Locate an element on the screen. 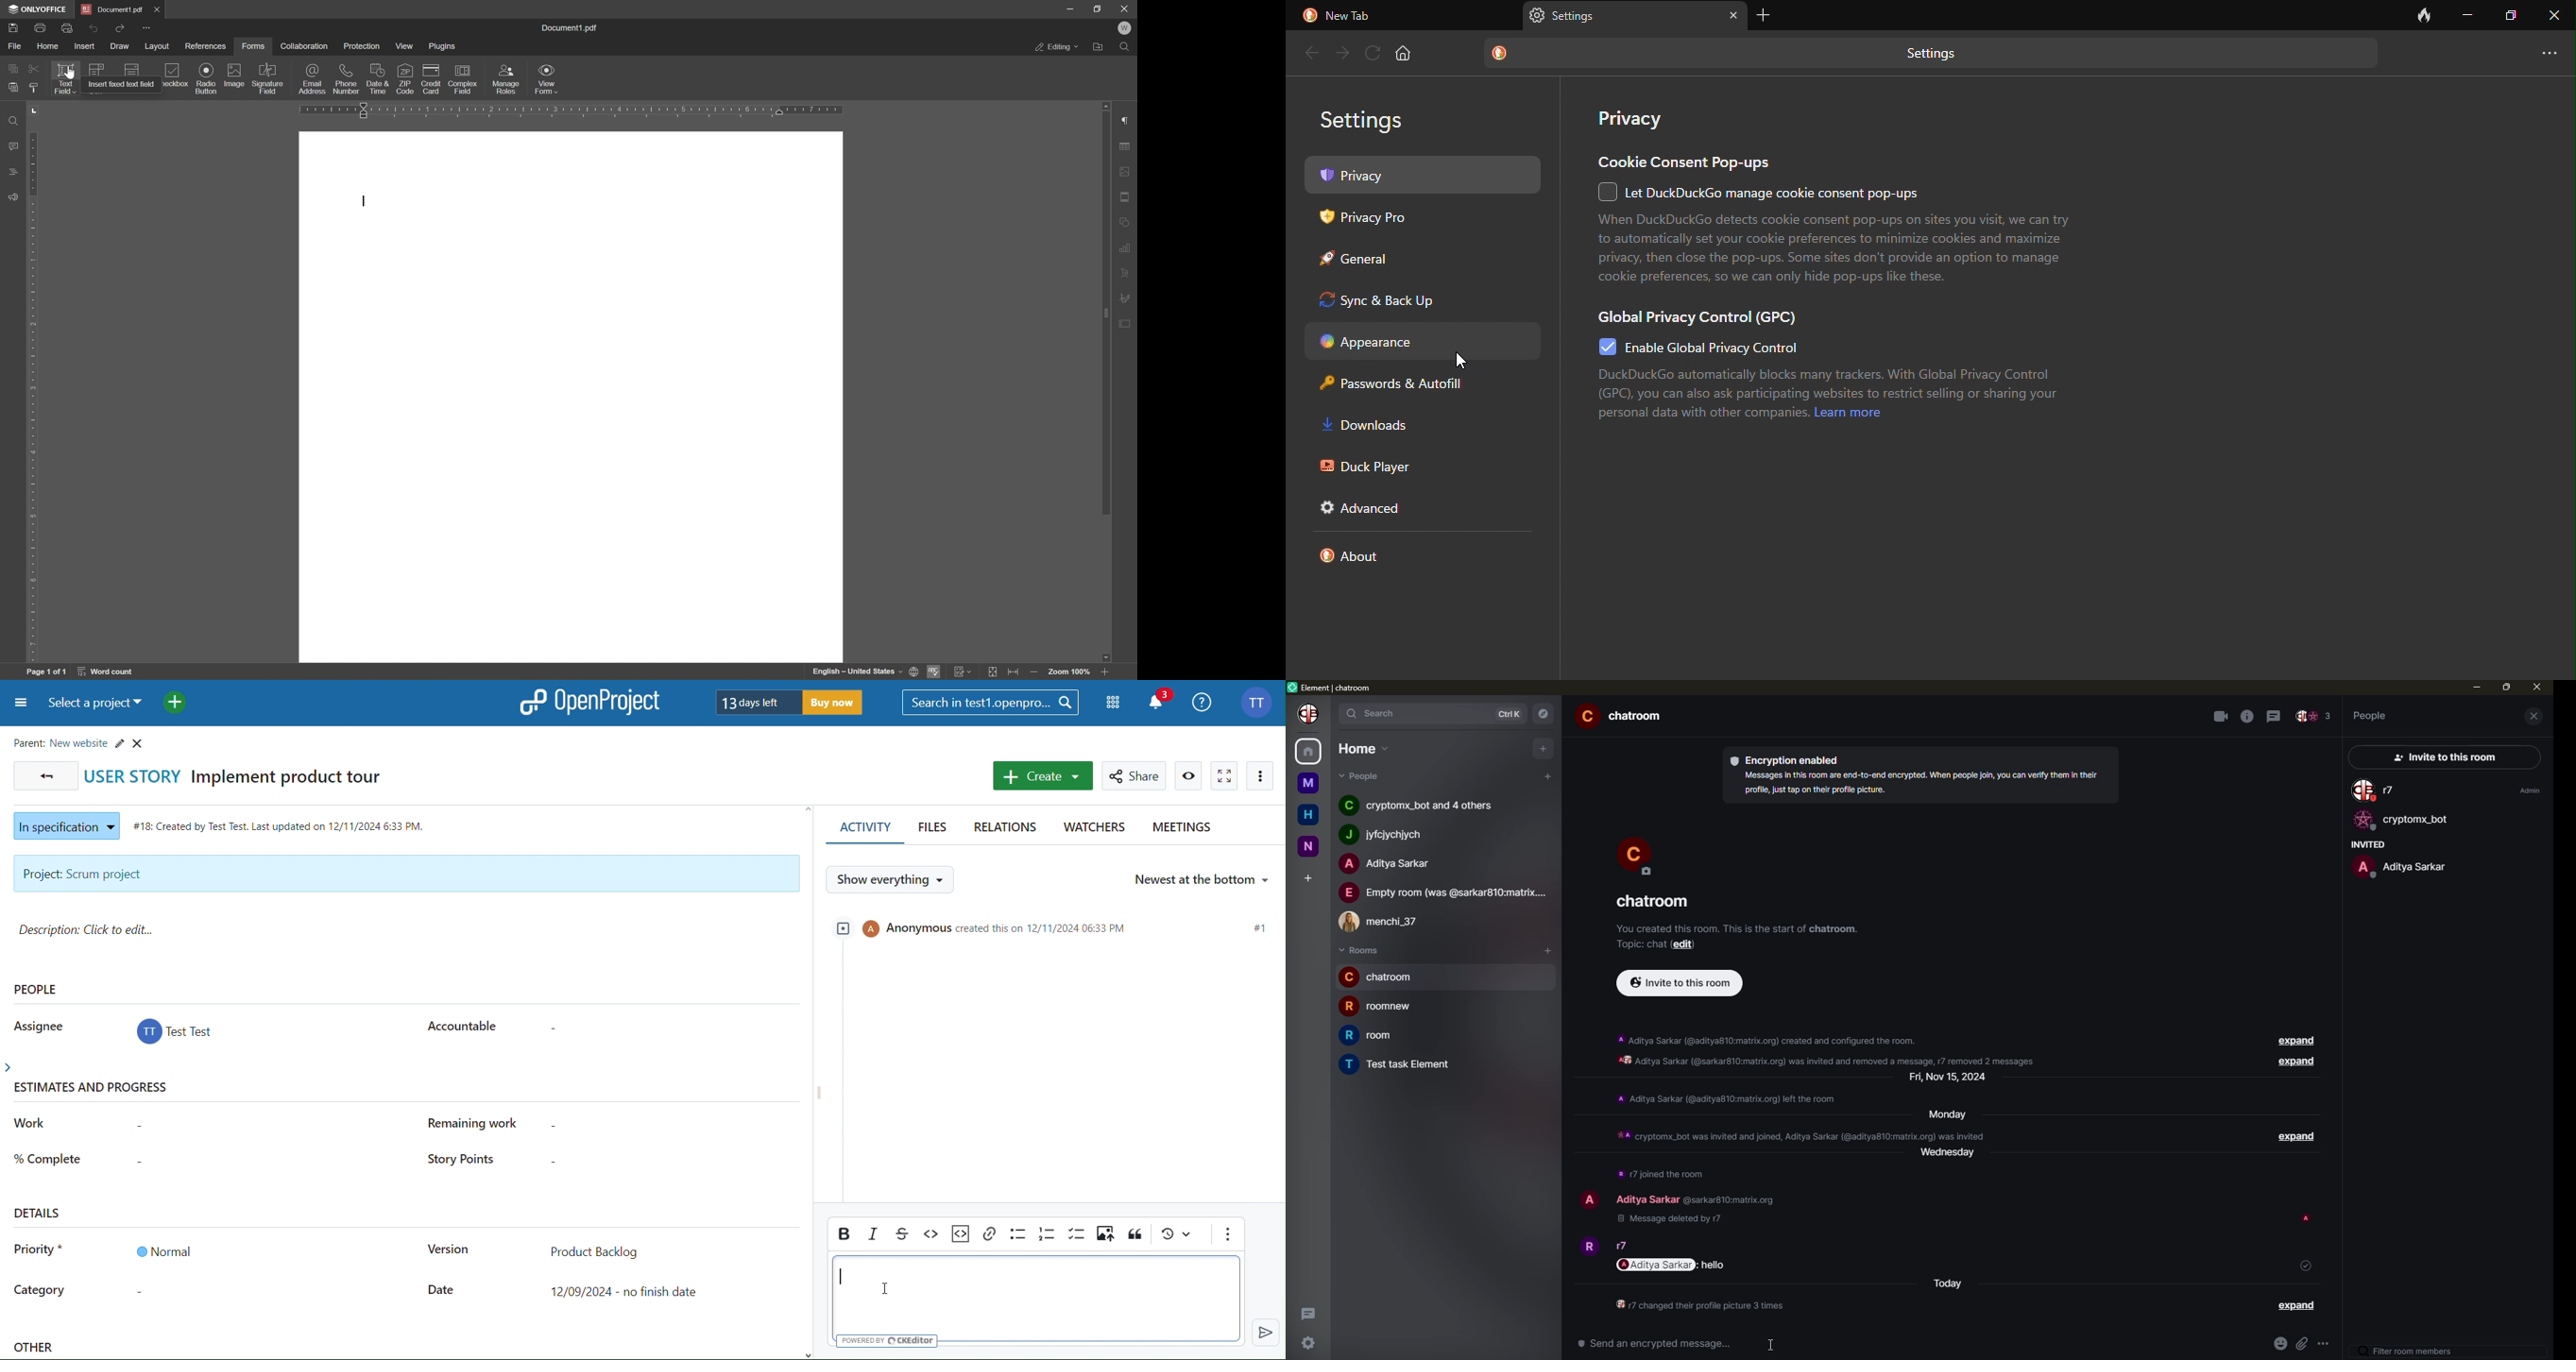 The height and width of the screenshot is (1372, 2576). add is located at coordinates (1548, 776).